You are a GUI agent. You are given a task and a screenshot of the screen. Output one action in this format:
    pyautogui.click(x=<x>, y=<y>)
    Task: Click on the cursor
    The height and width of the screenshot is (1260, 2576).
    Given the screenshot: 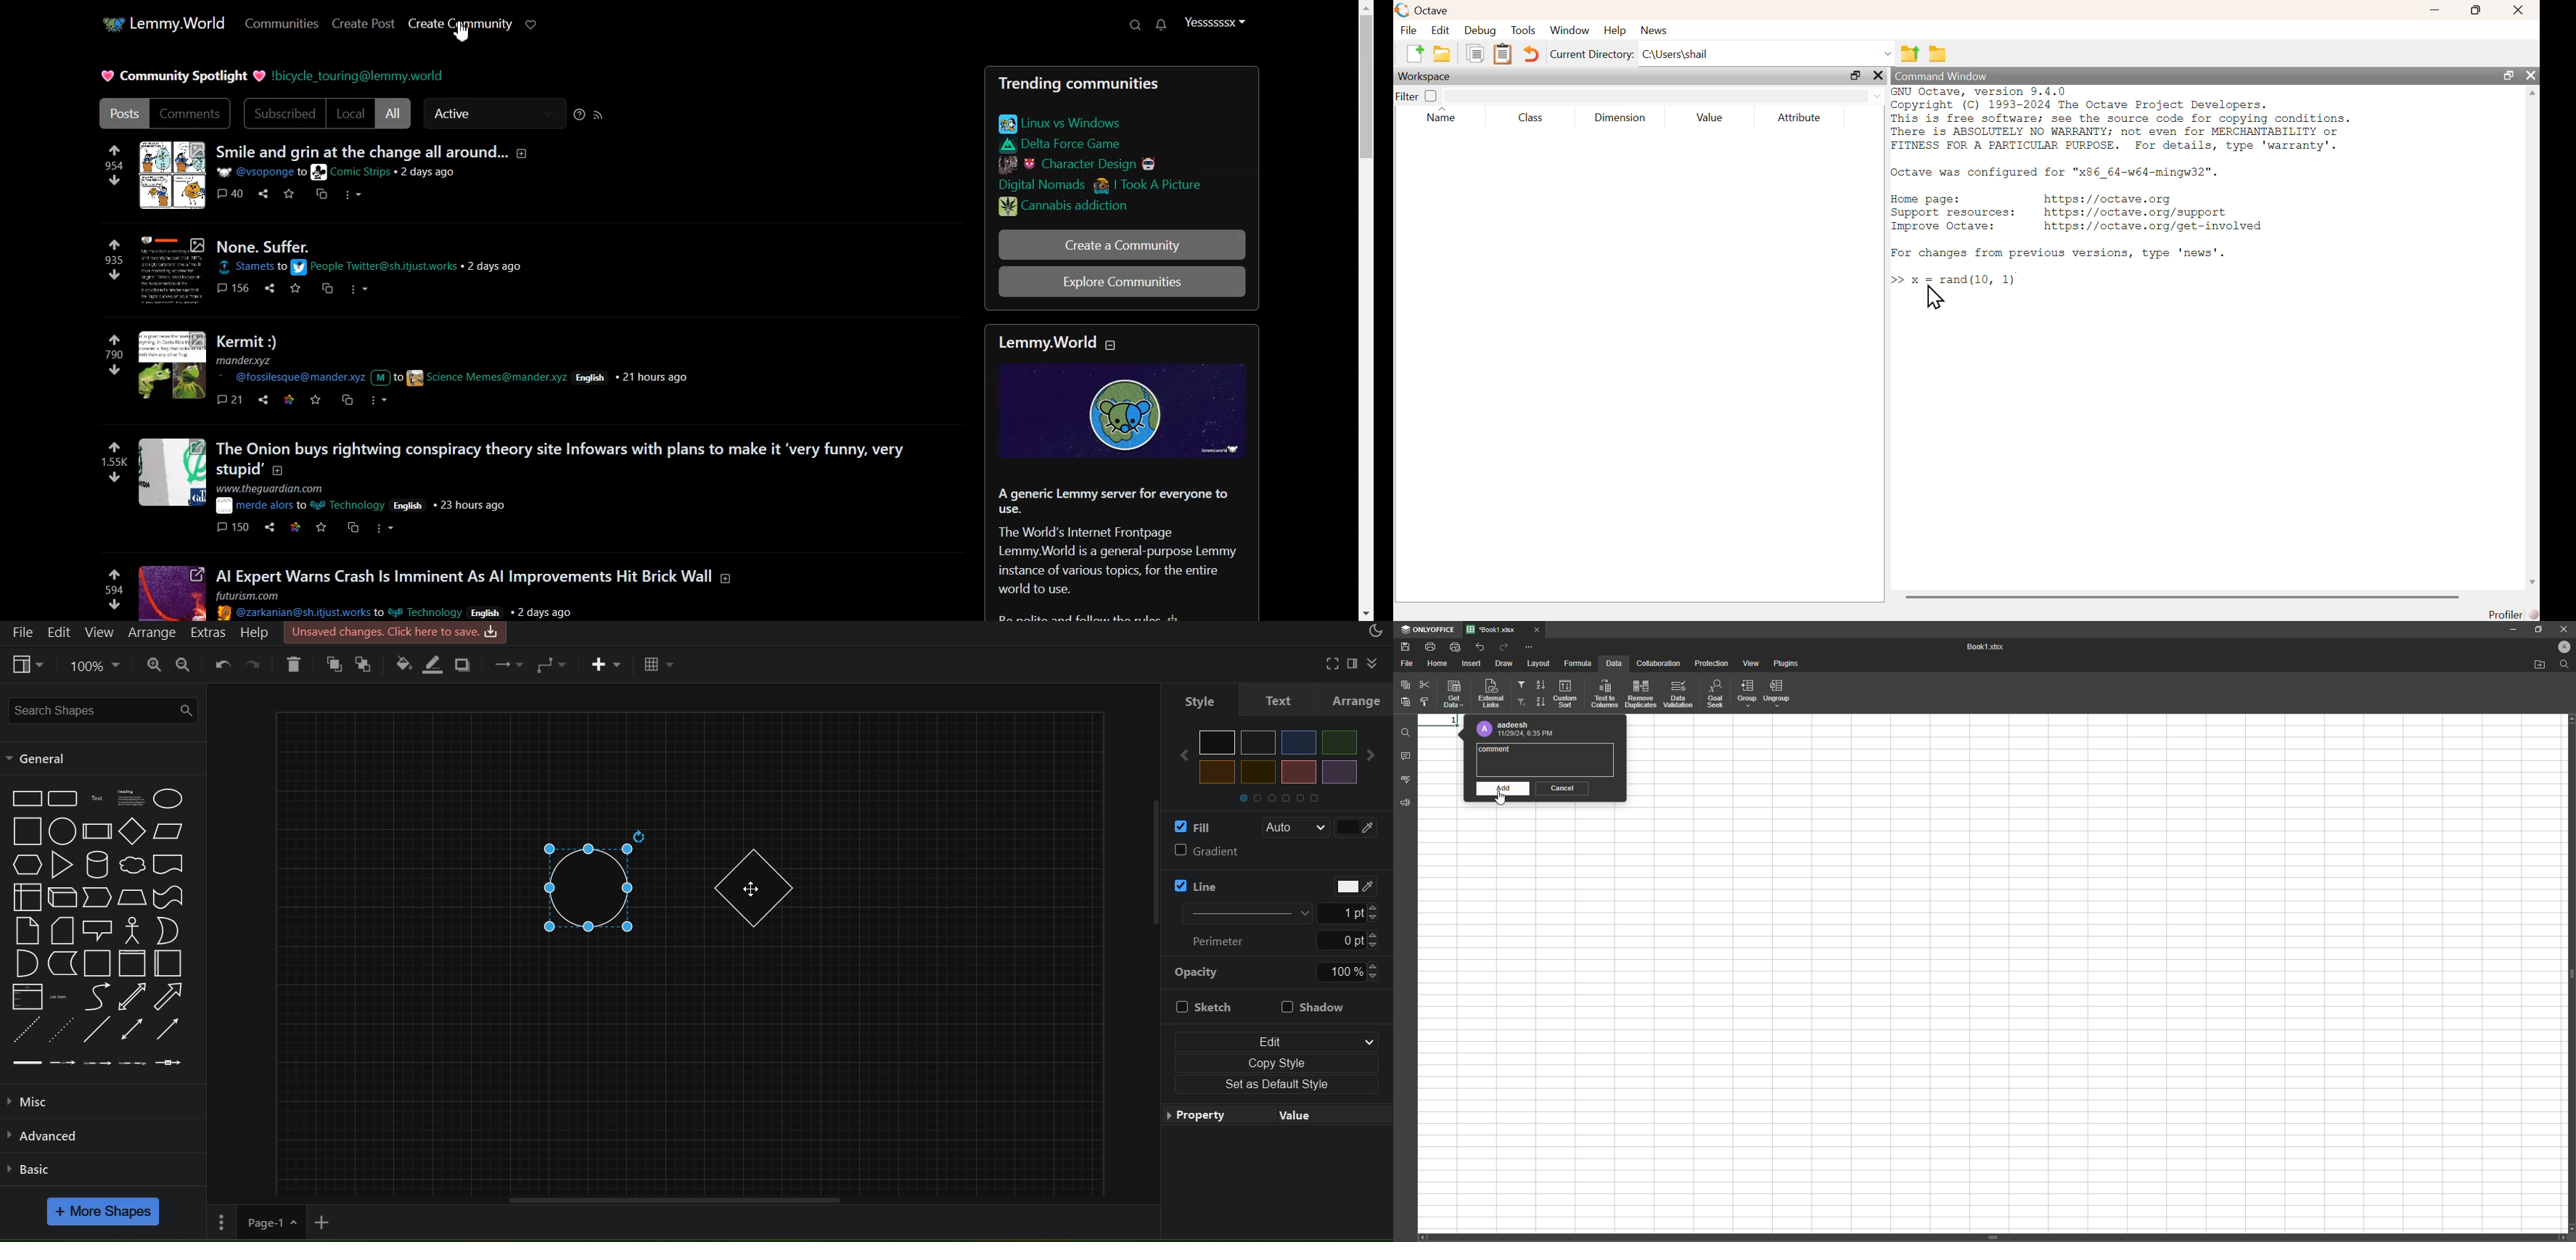 What is the action you would take?
    pyautogui.click(x=466, y=33)
    